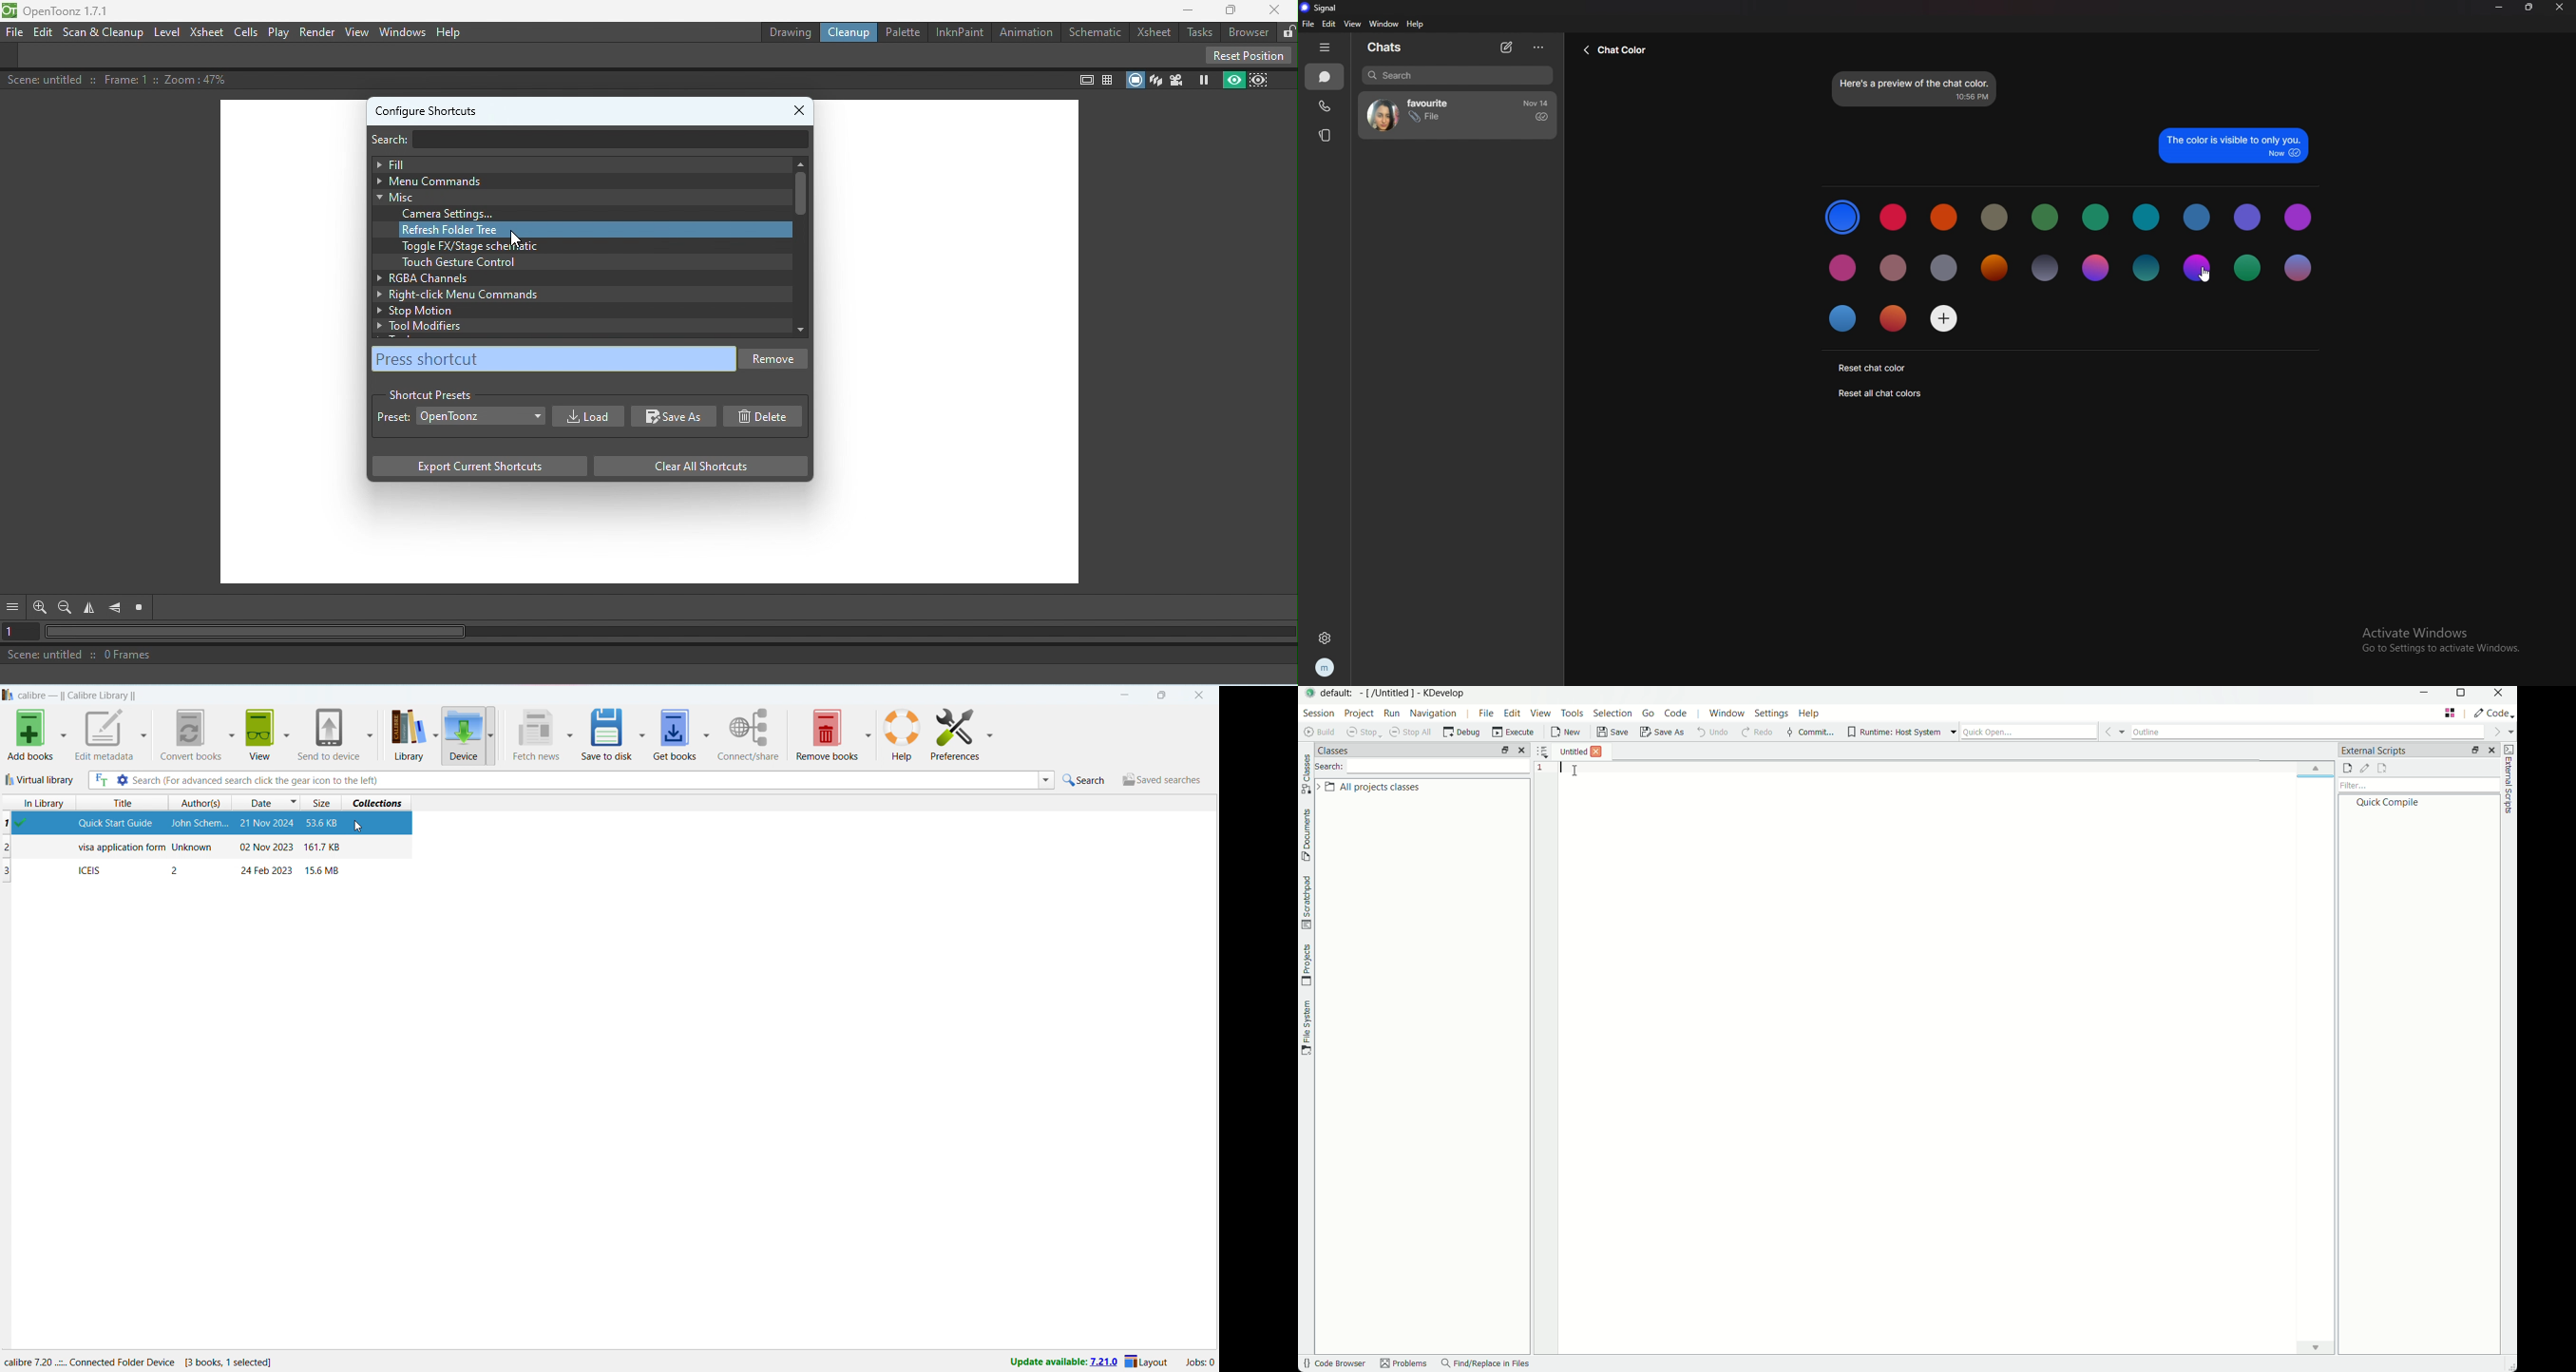 The width and height of the screenshot is (2576, 1372). What do you see at coordinates (398, 138) in the screenshot?
I see `Search` at bounding box center [398, 138].